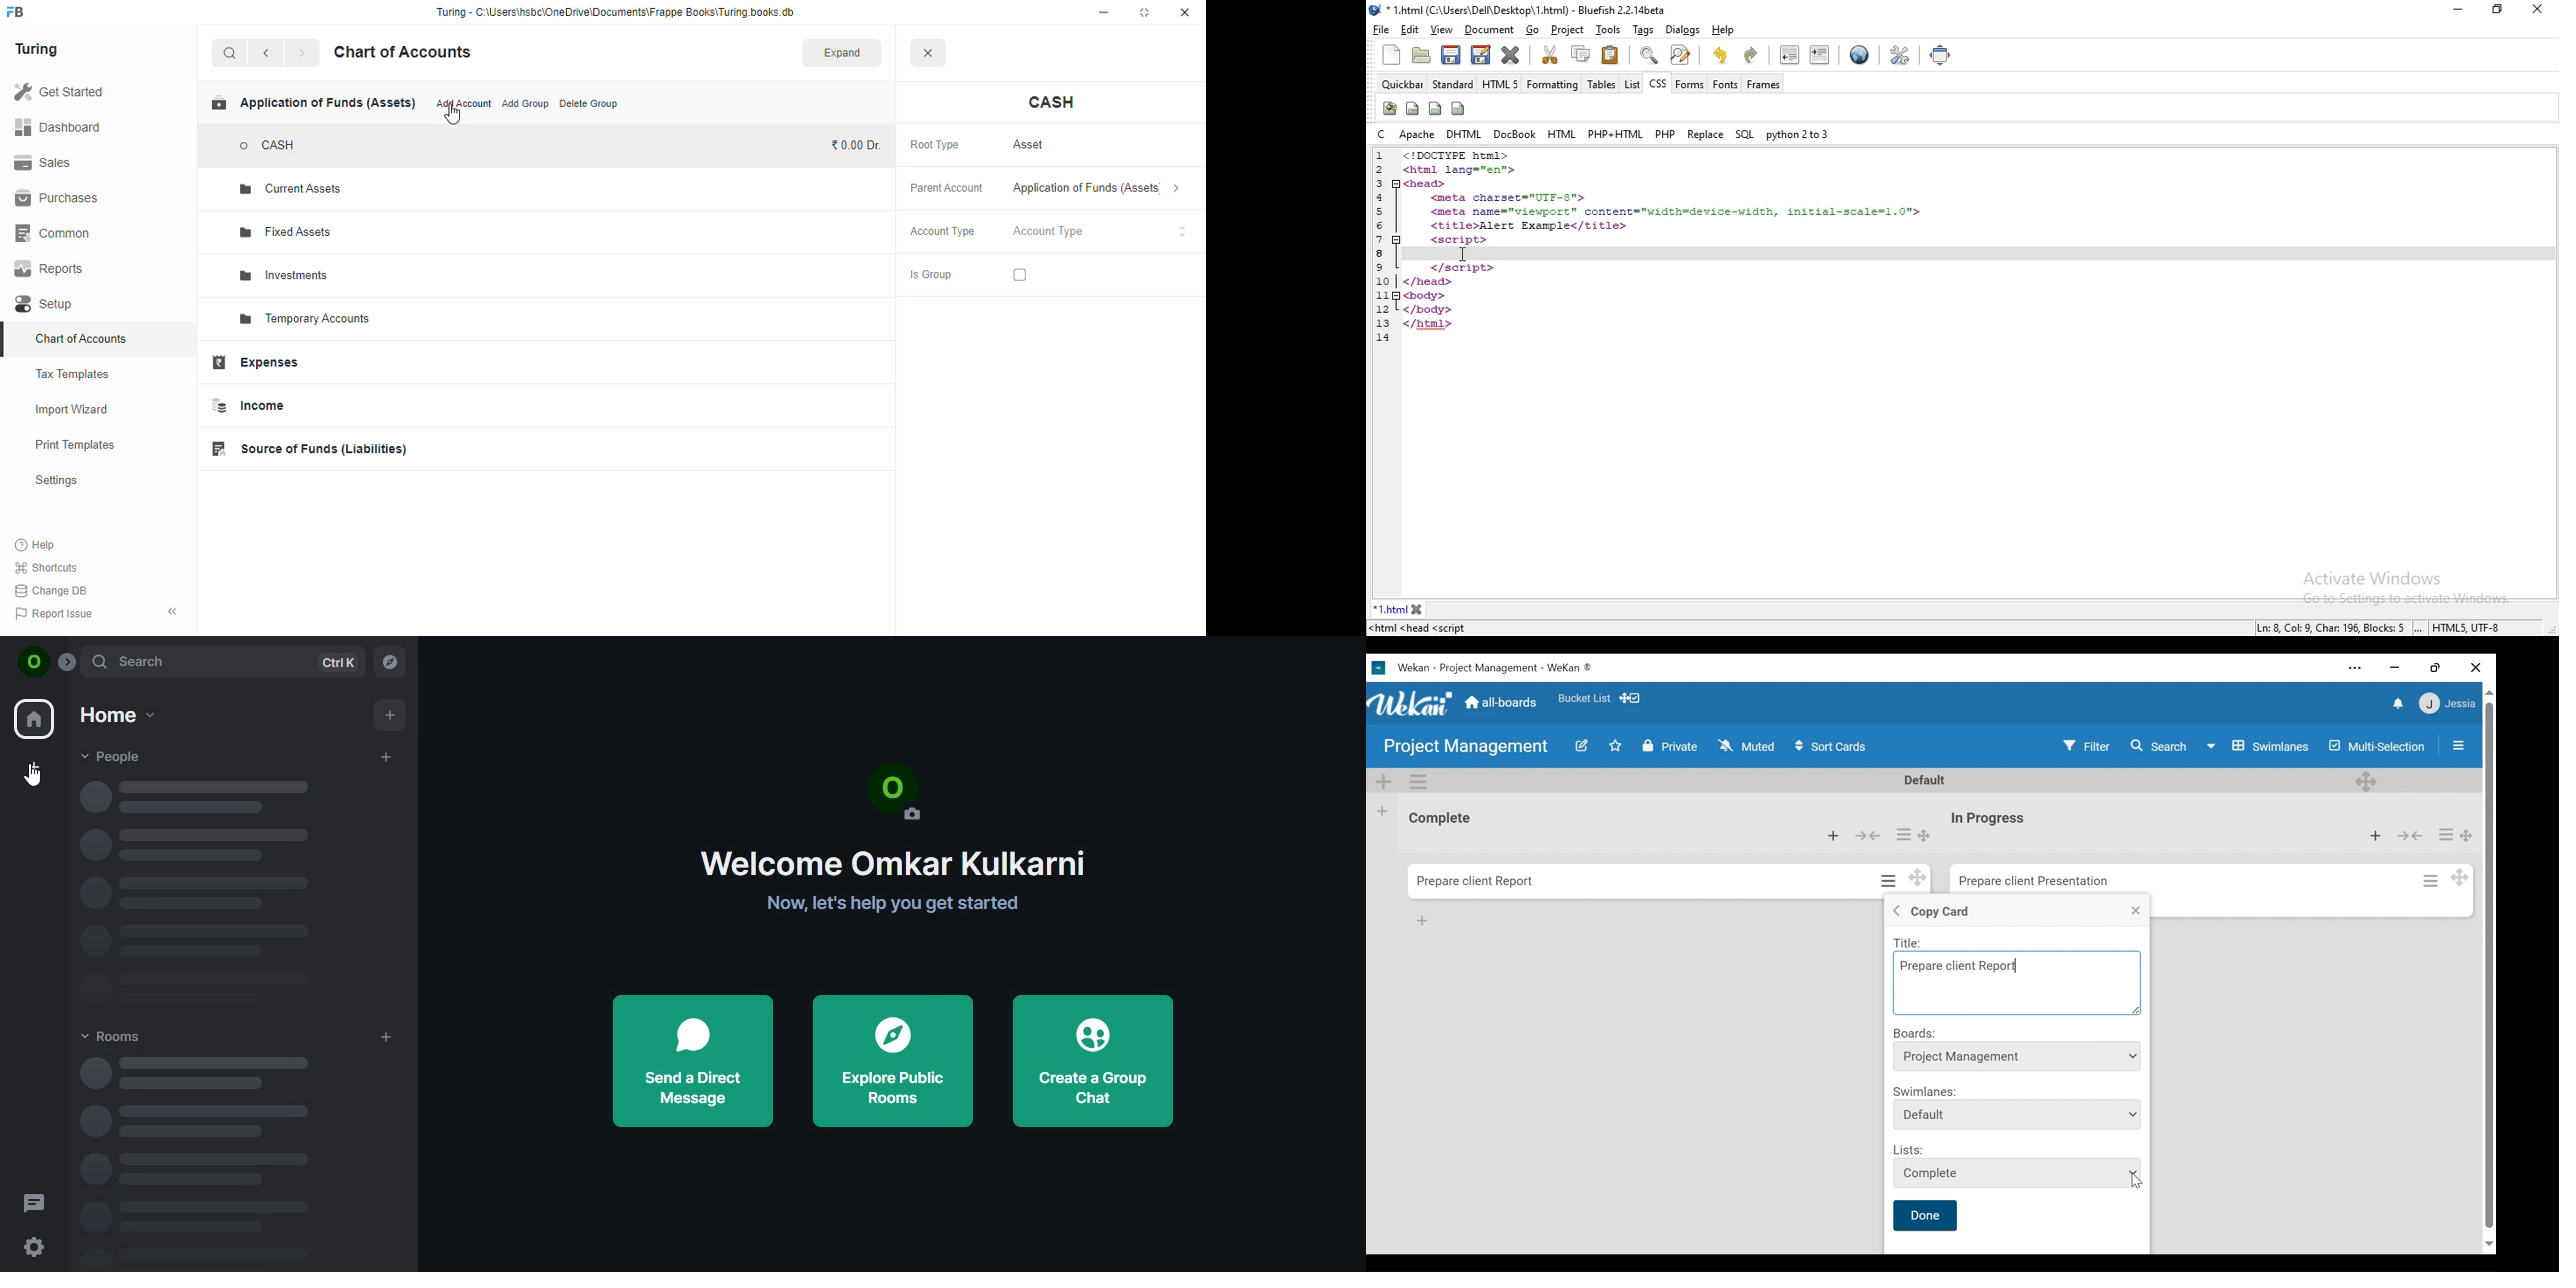 The width and height of the screenshot is (2576, 1288). I want to click on Ln: 8 Col: 9, Char: 196, Blocks: 5, so click(2330, 627).